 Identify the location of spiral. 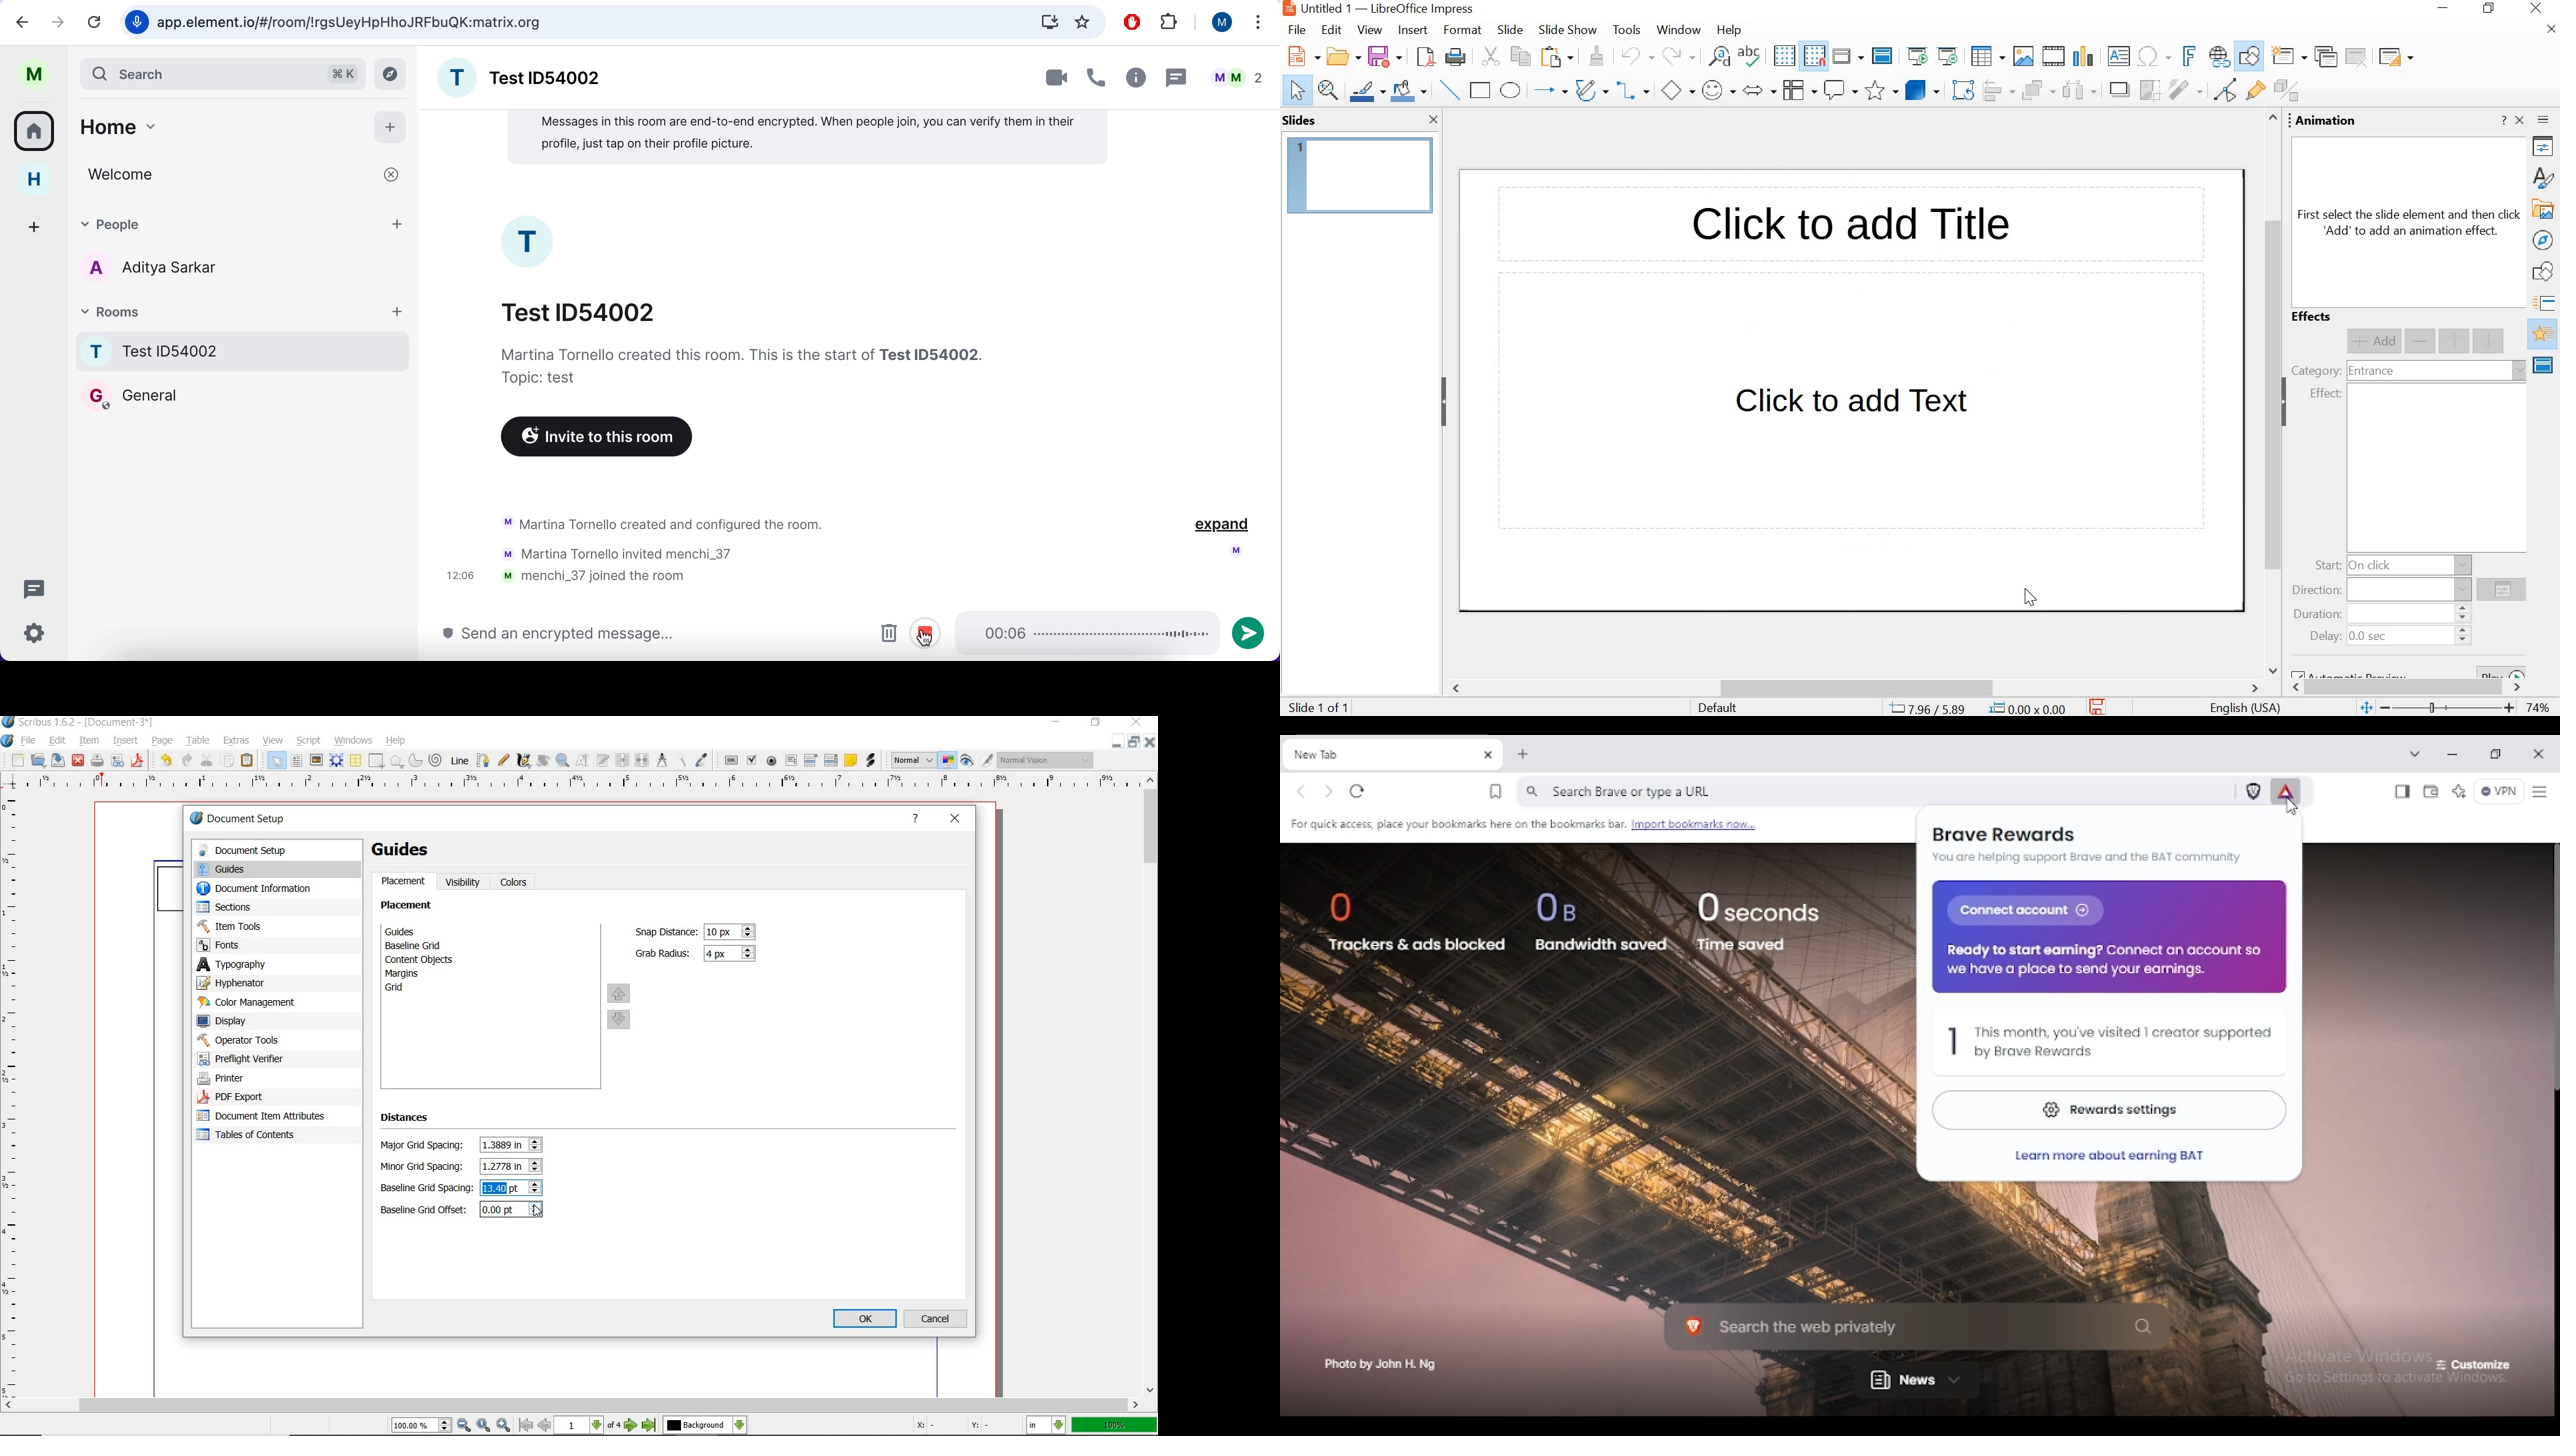
(436, 759).